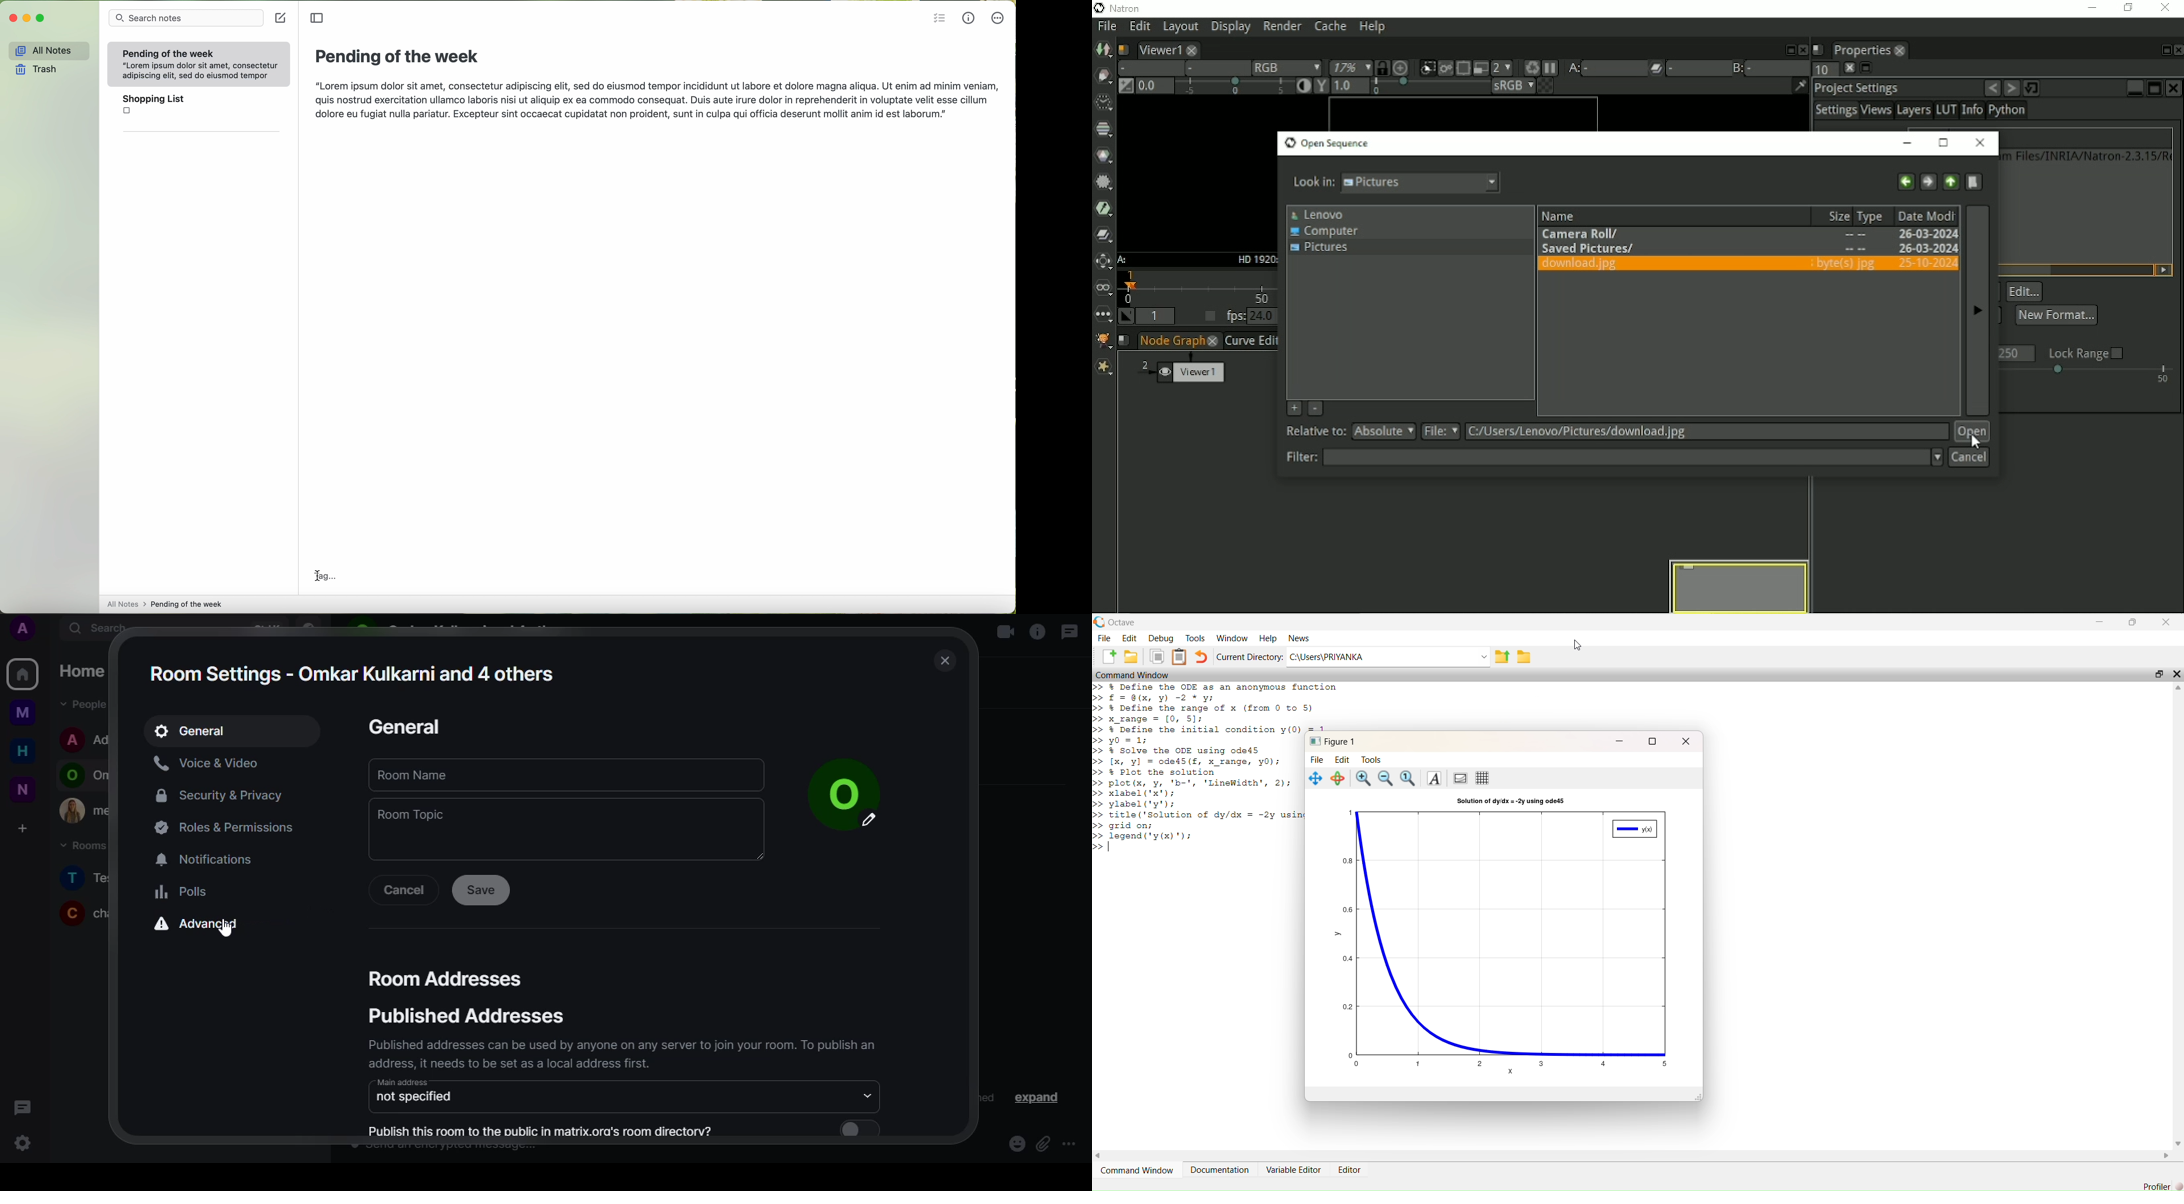  I want to click on metrics, so click(970, 19).